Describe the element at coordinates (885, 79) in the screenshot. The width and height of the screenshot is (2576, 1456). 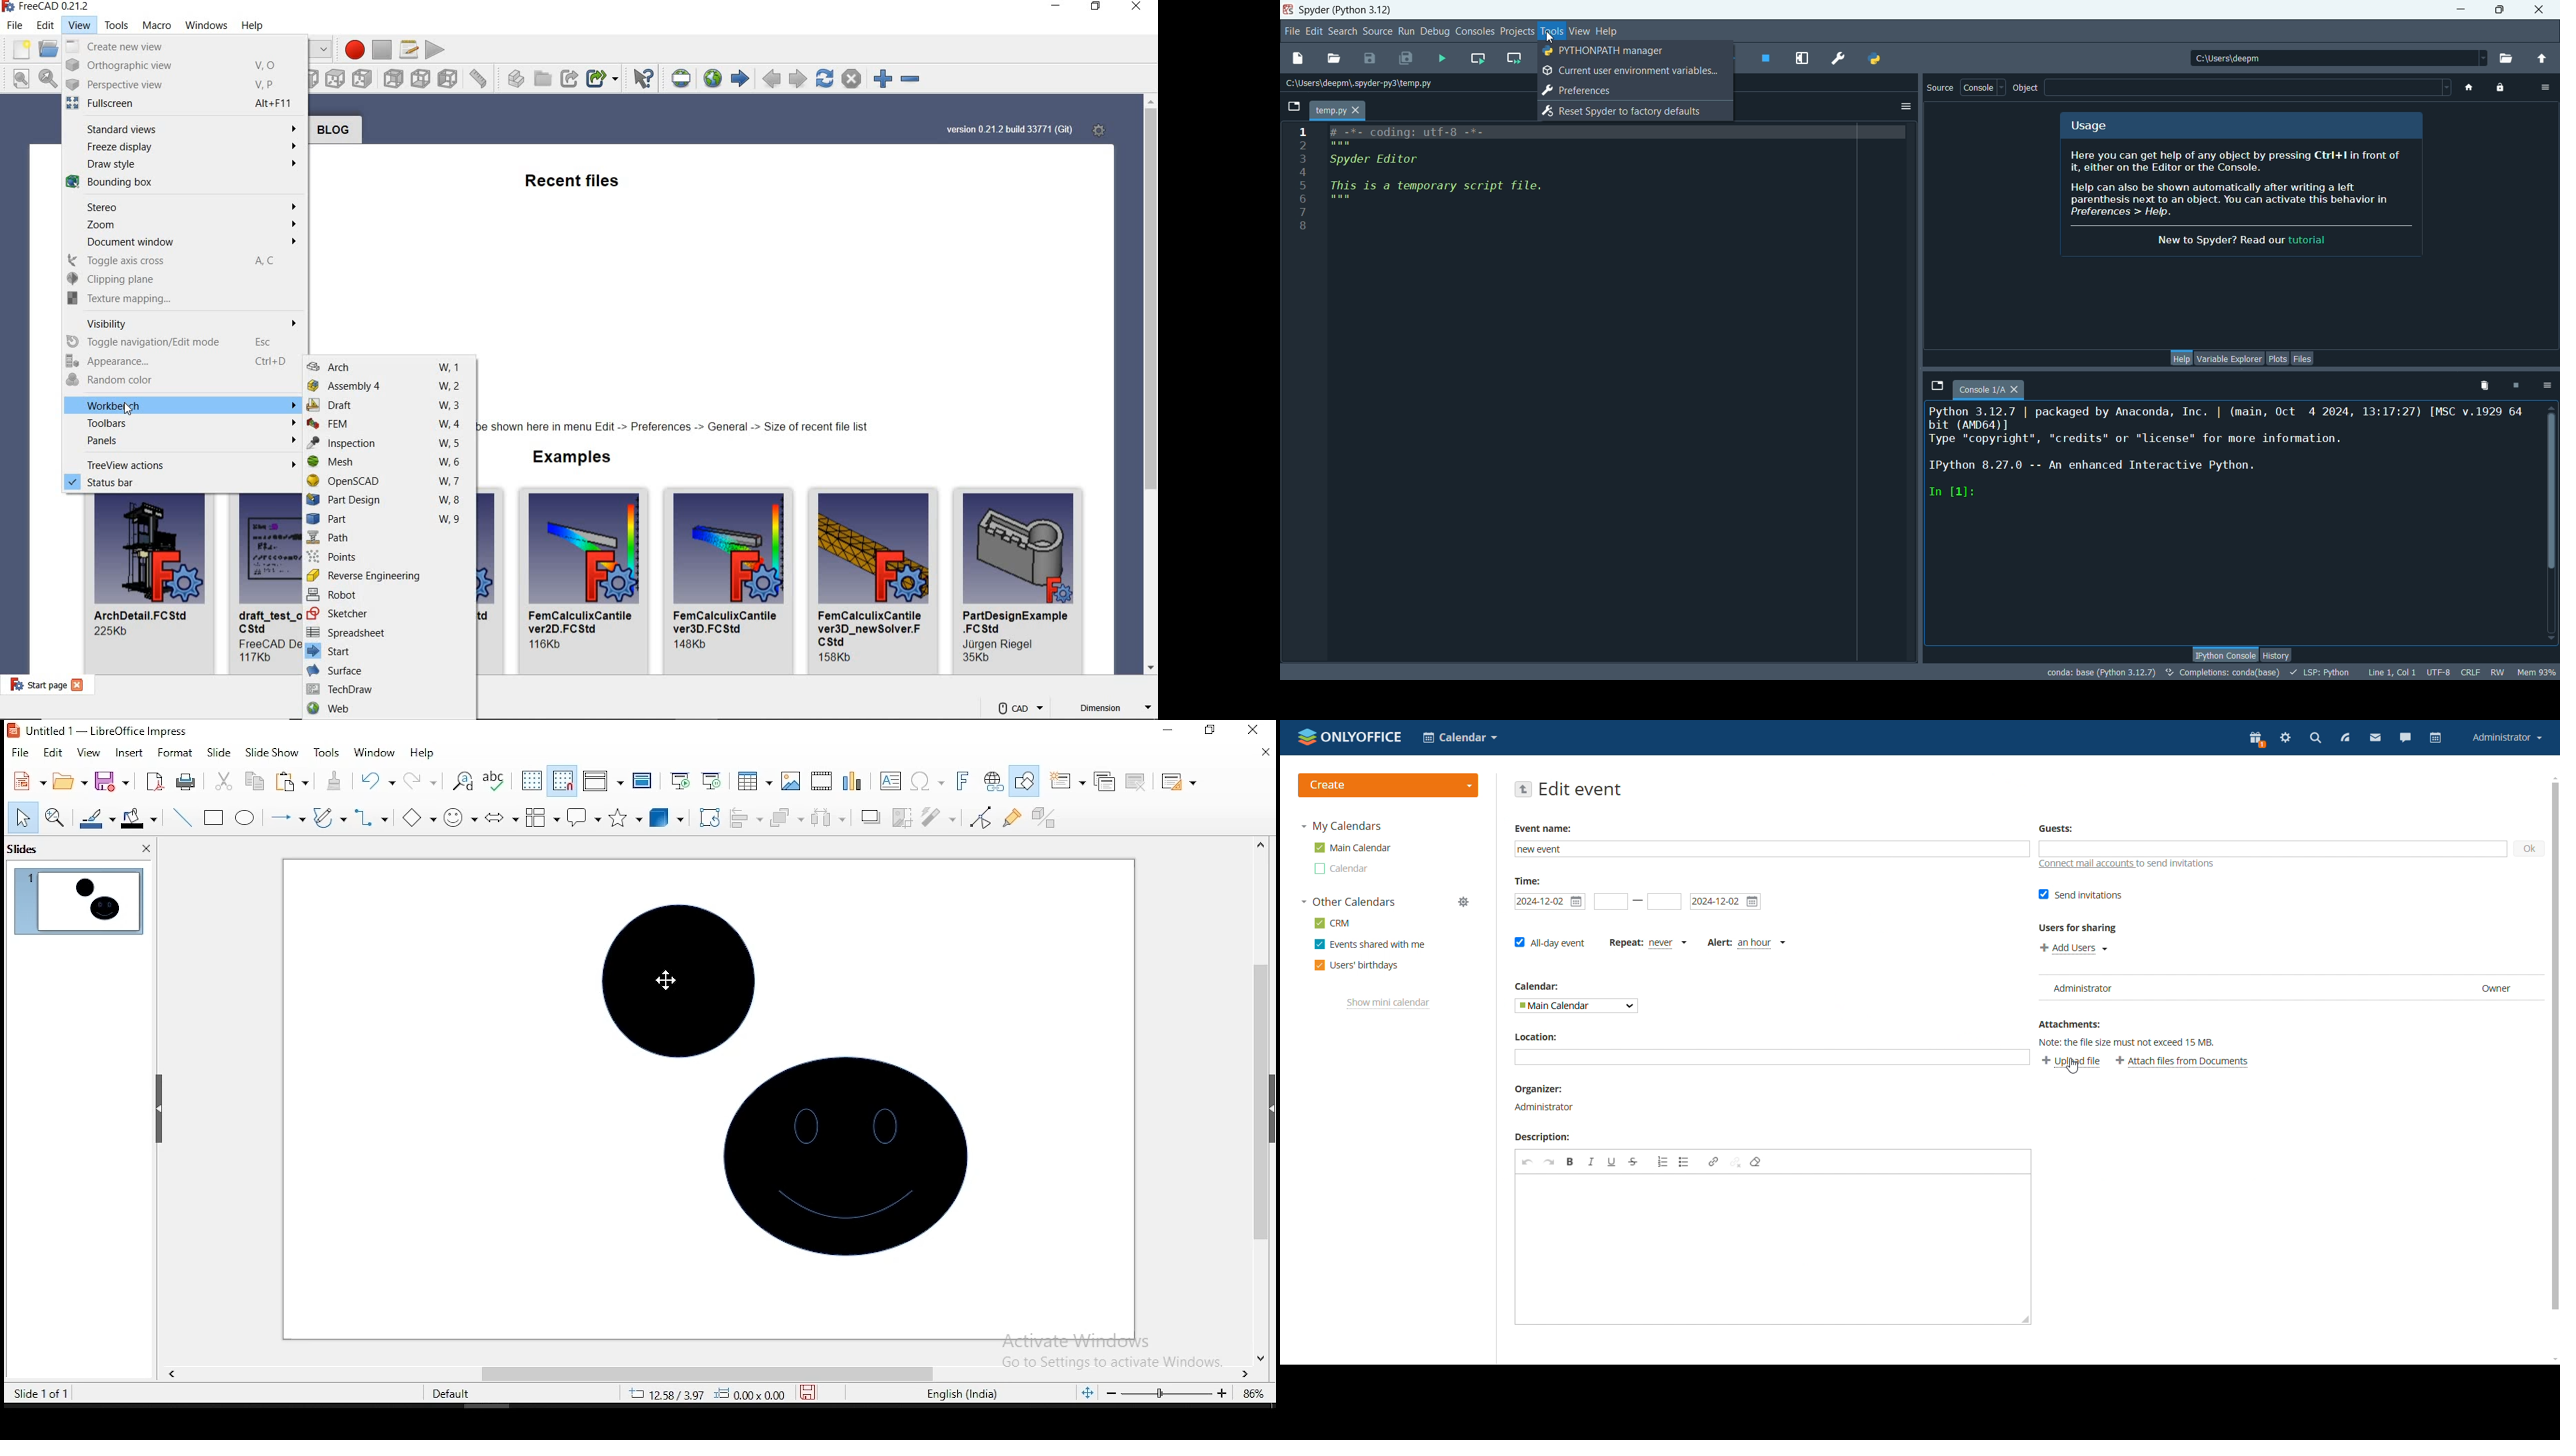
I see `zoom in` at that location.